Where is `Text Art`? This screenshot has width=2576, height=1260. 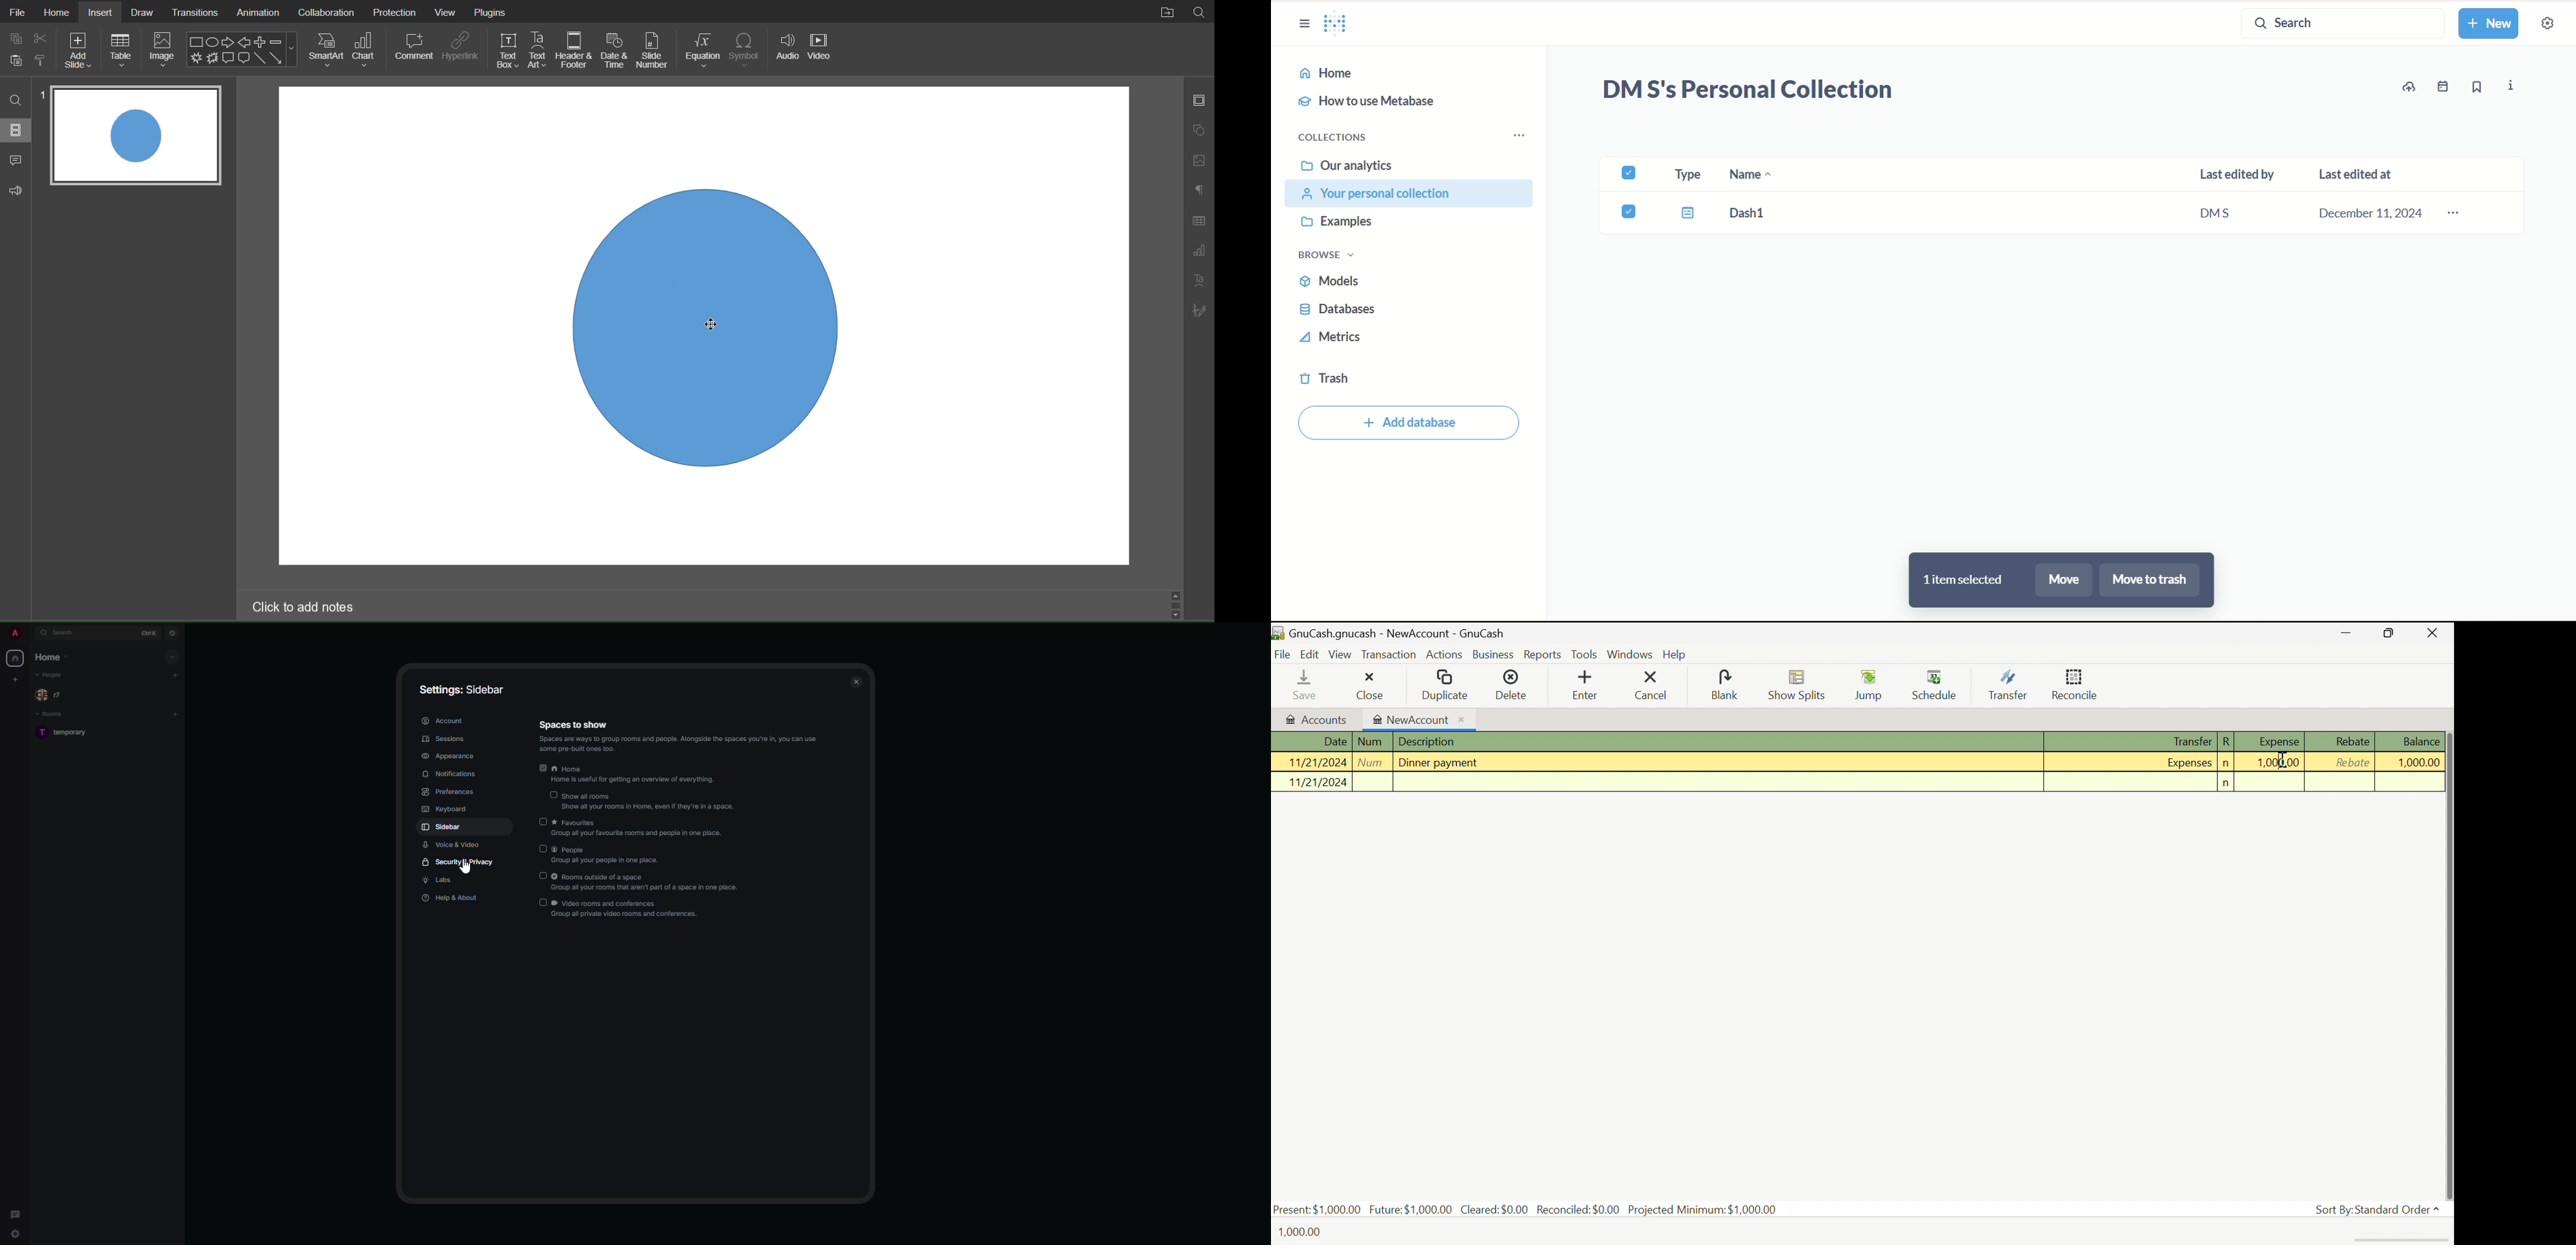 Text Art is located at coordinates (540, 49).